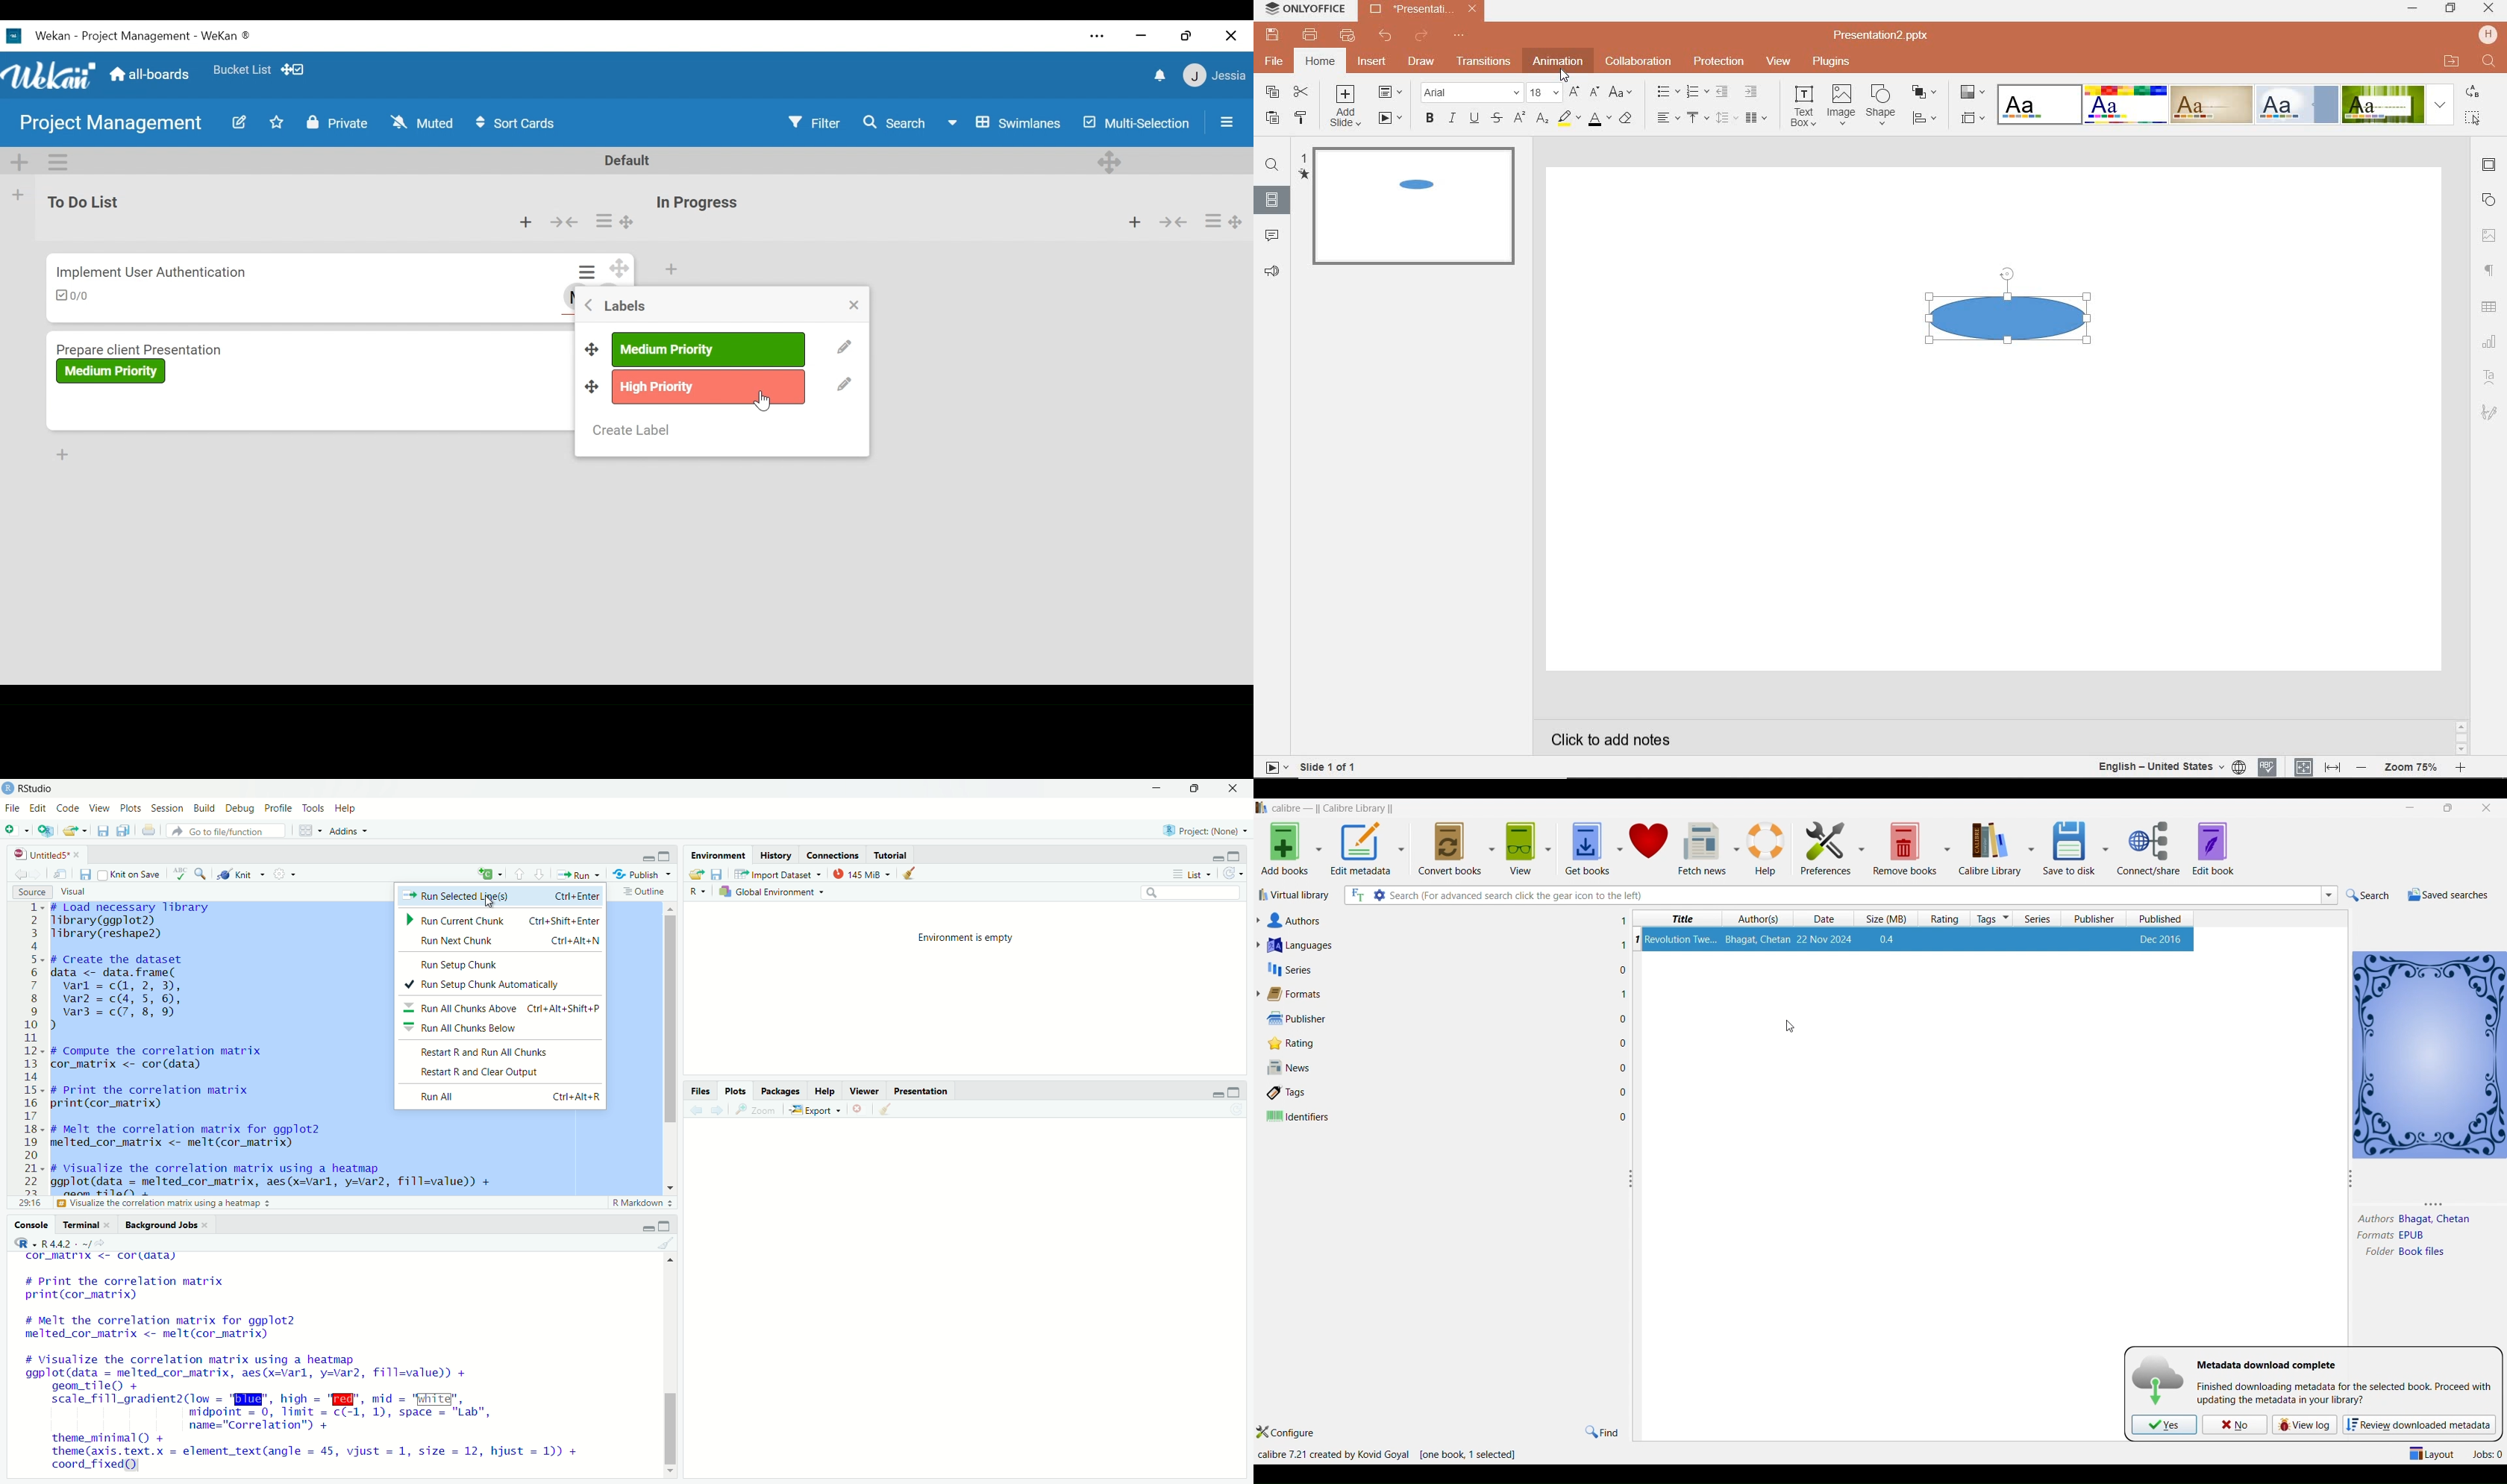  Describe the element at coordinates (200, 874) in the screenshot. I see `find and replace` at that location.